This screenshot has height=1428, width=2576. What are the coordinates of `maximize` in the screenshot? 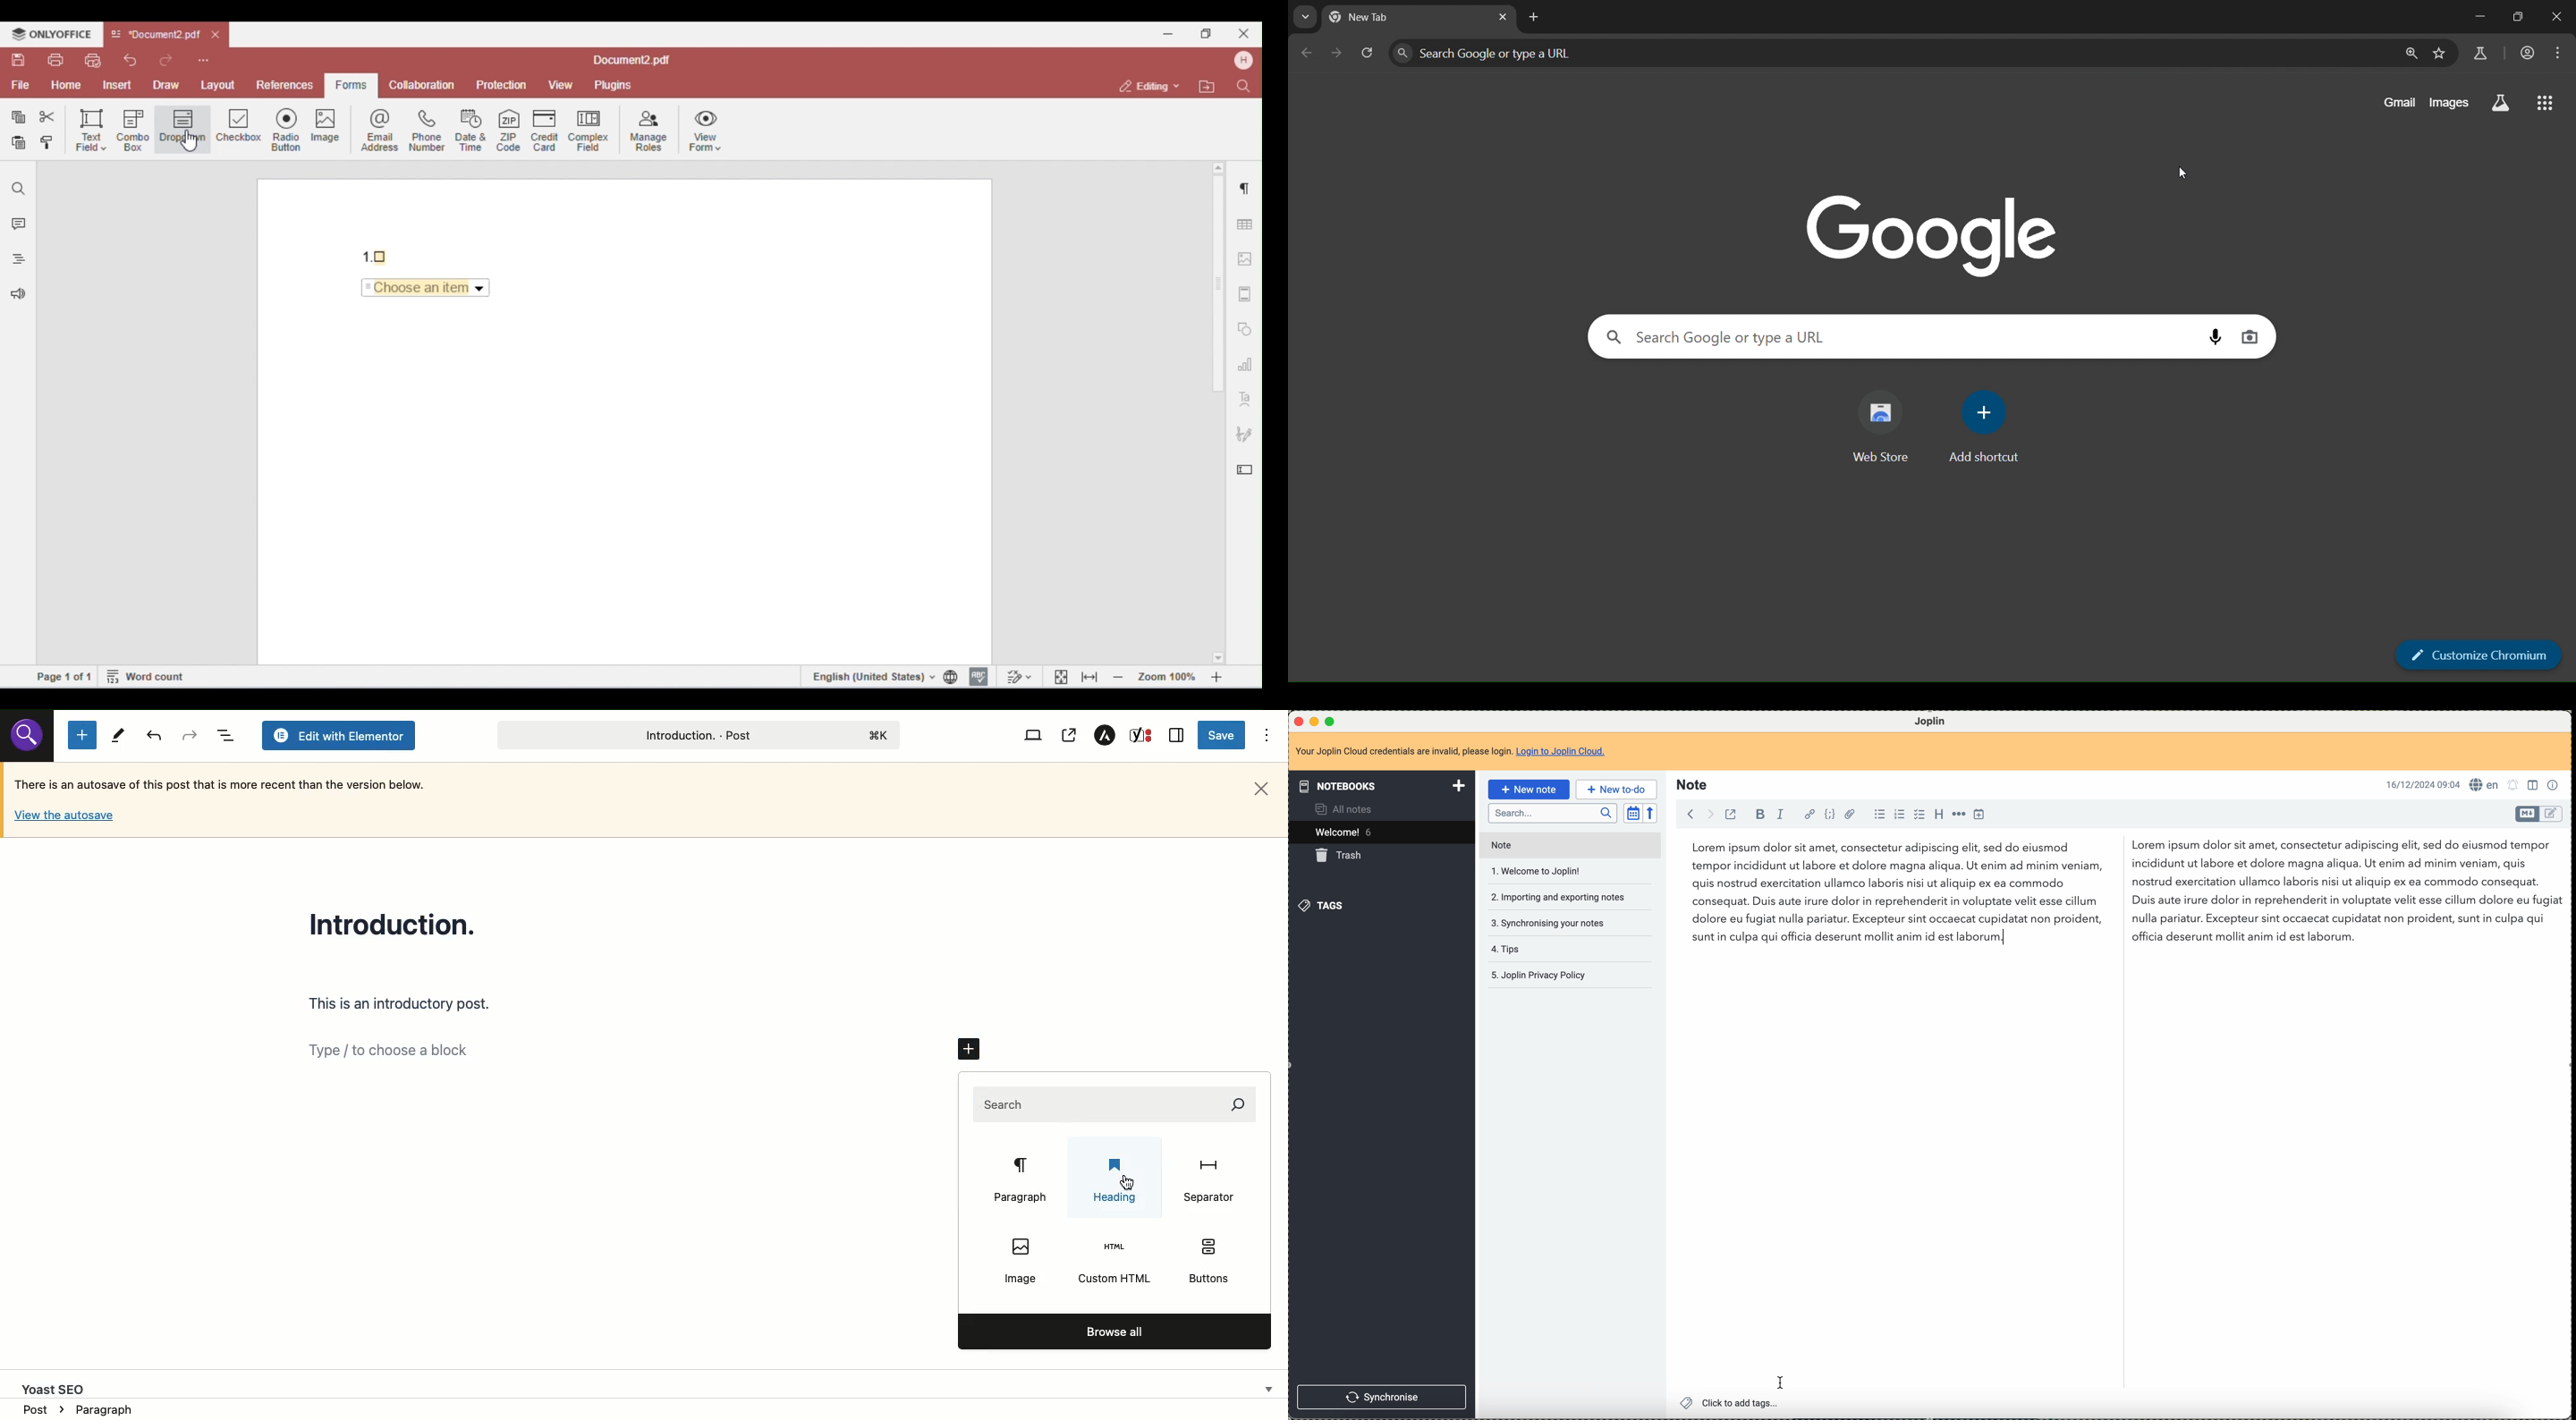 It's located at (1332, 720).